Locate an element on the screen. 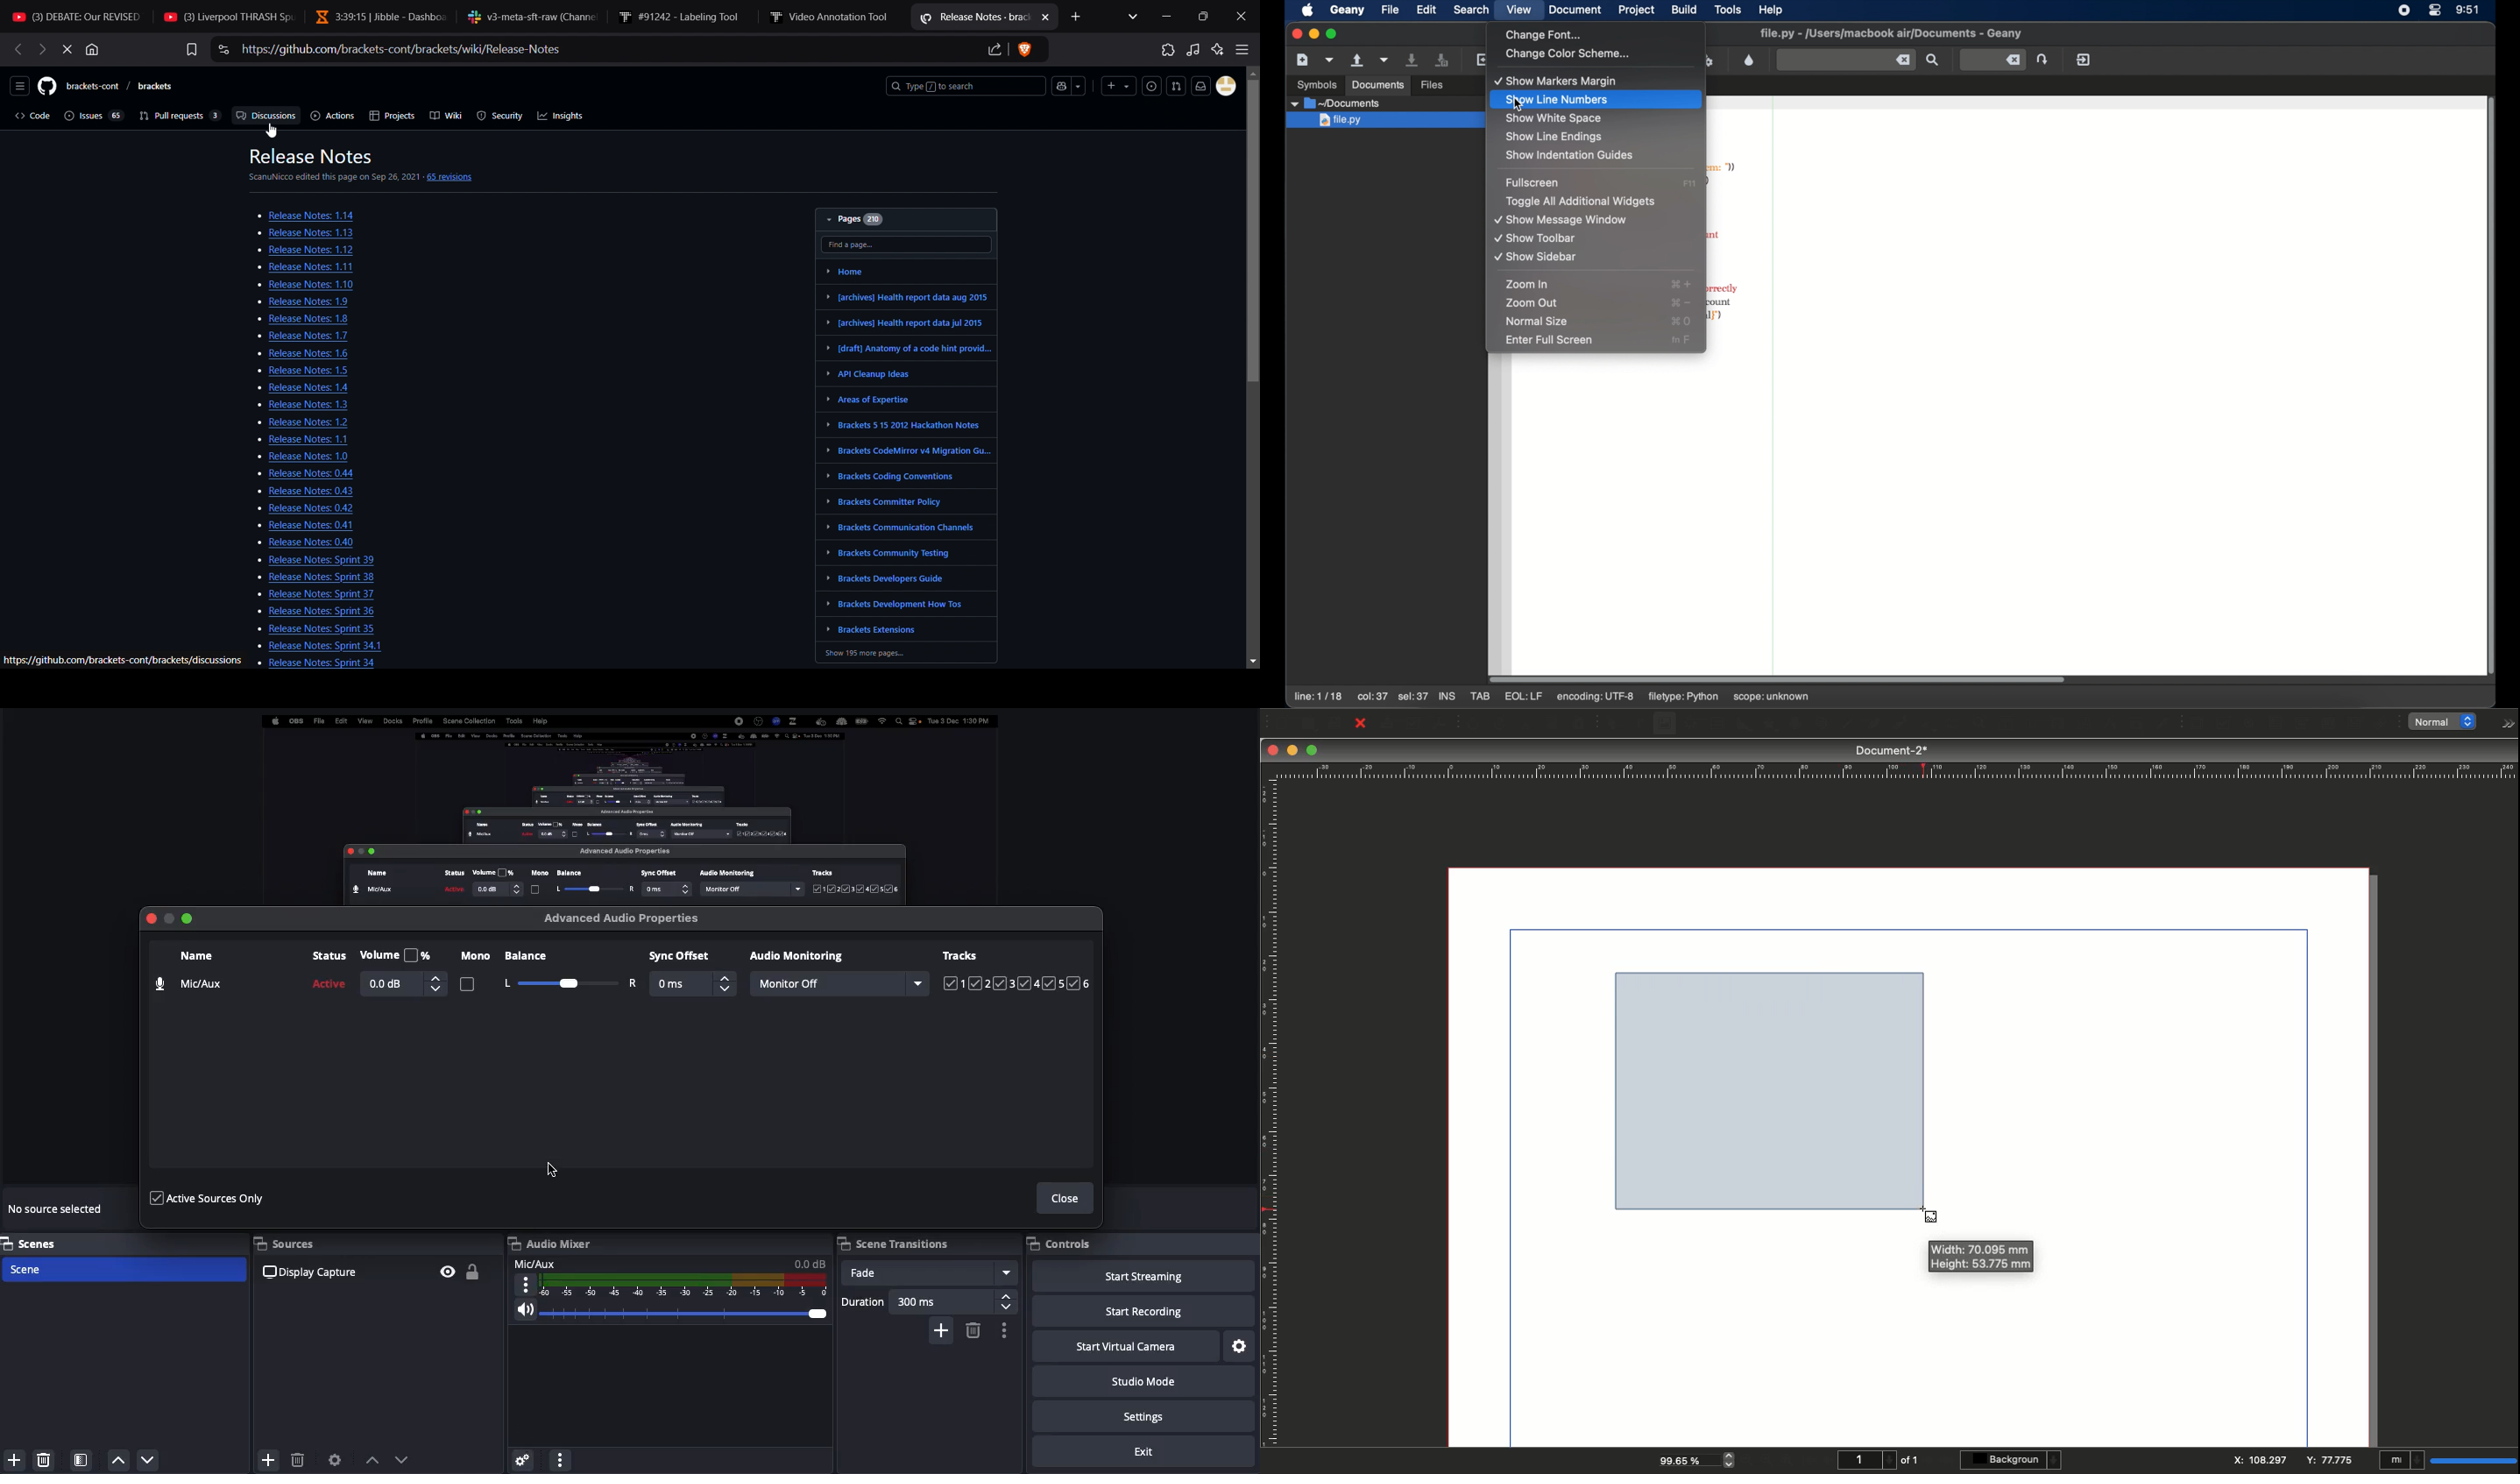  Ruler is located at coordinates (1271, 1114).